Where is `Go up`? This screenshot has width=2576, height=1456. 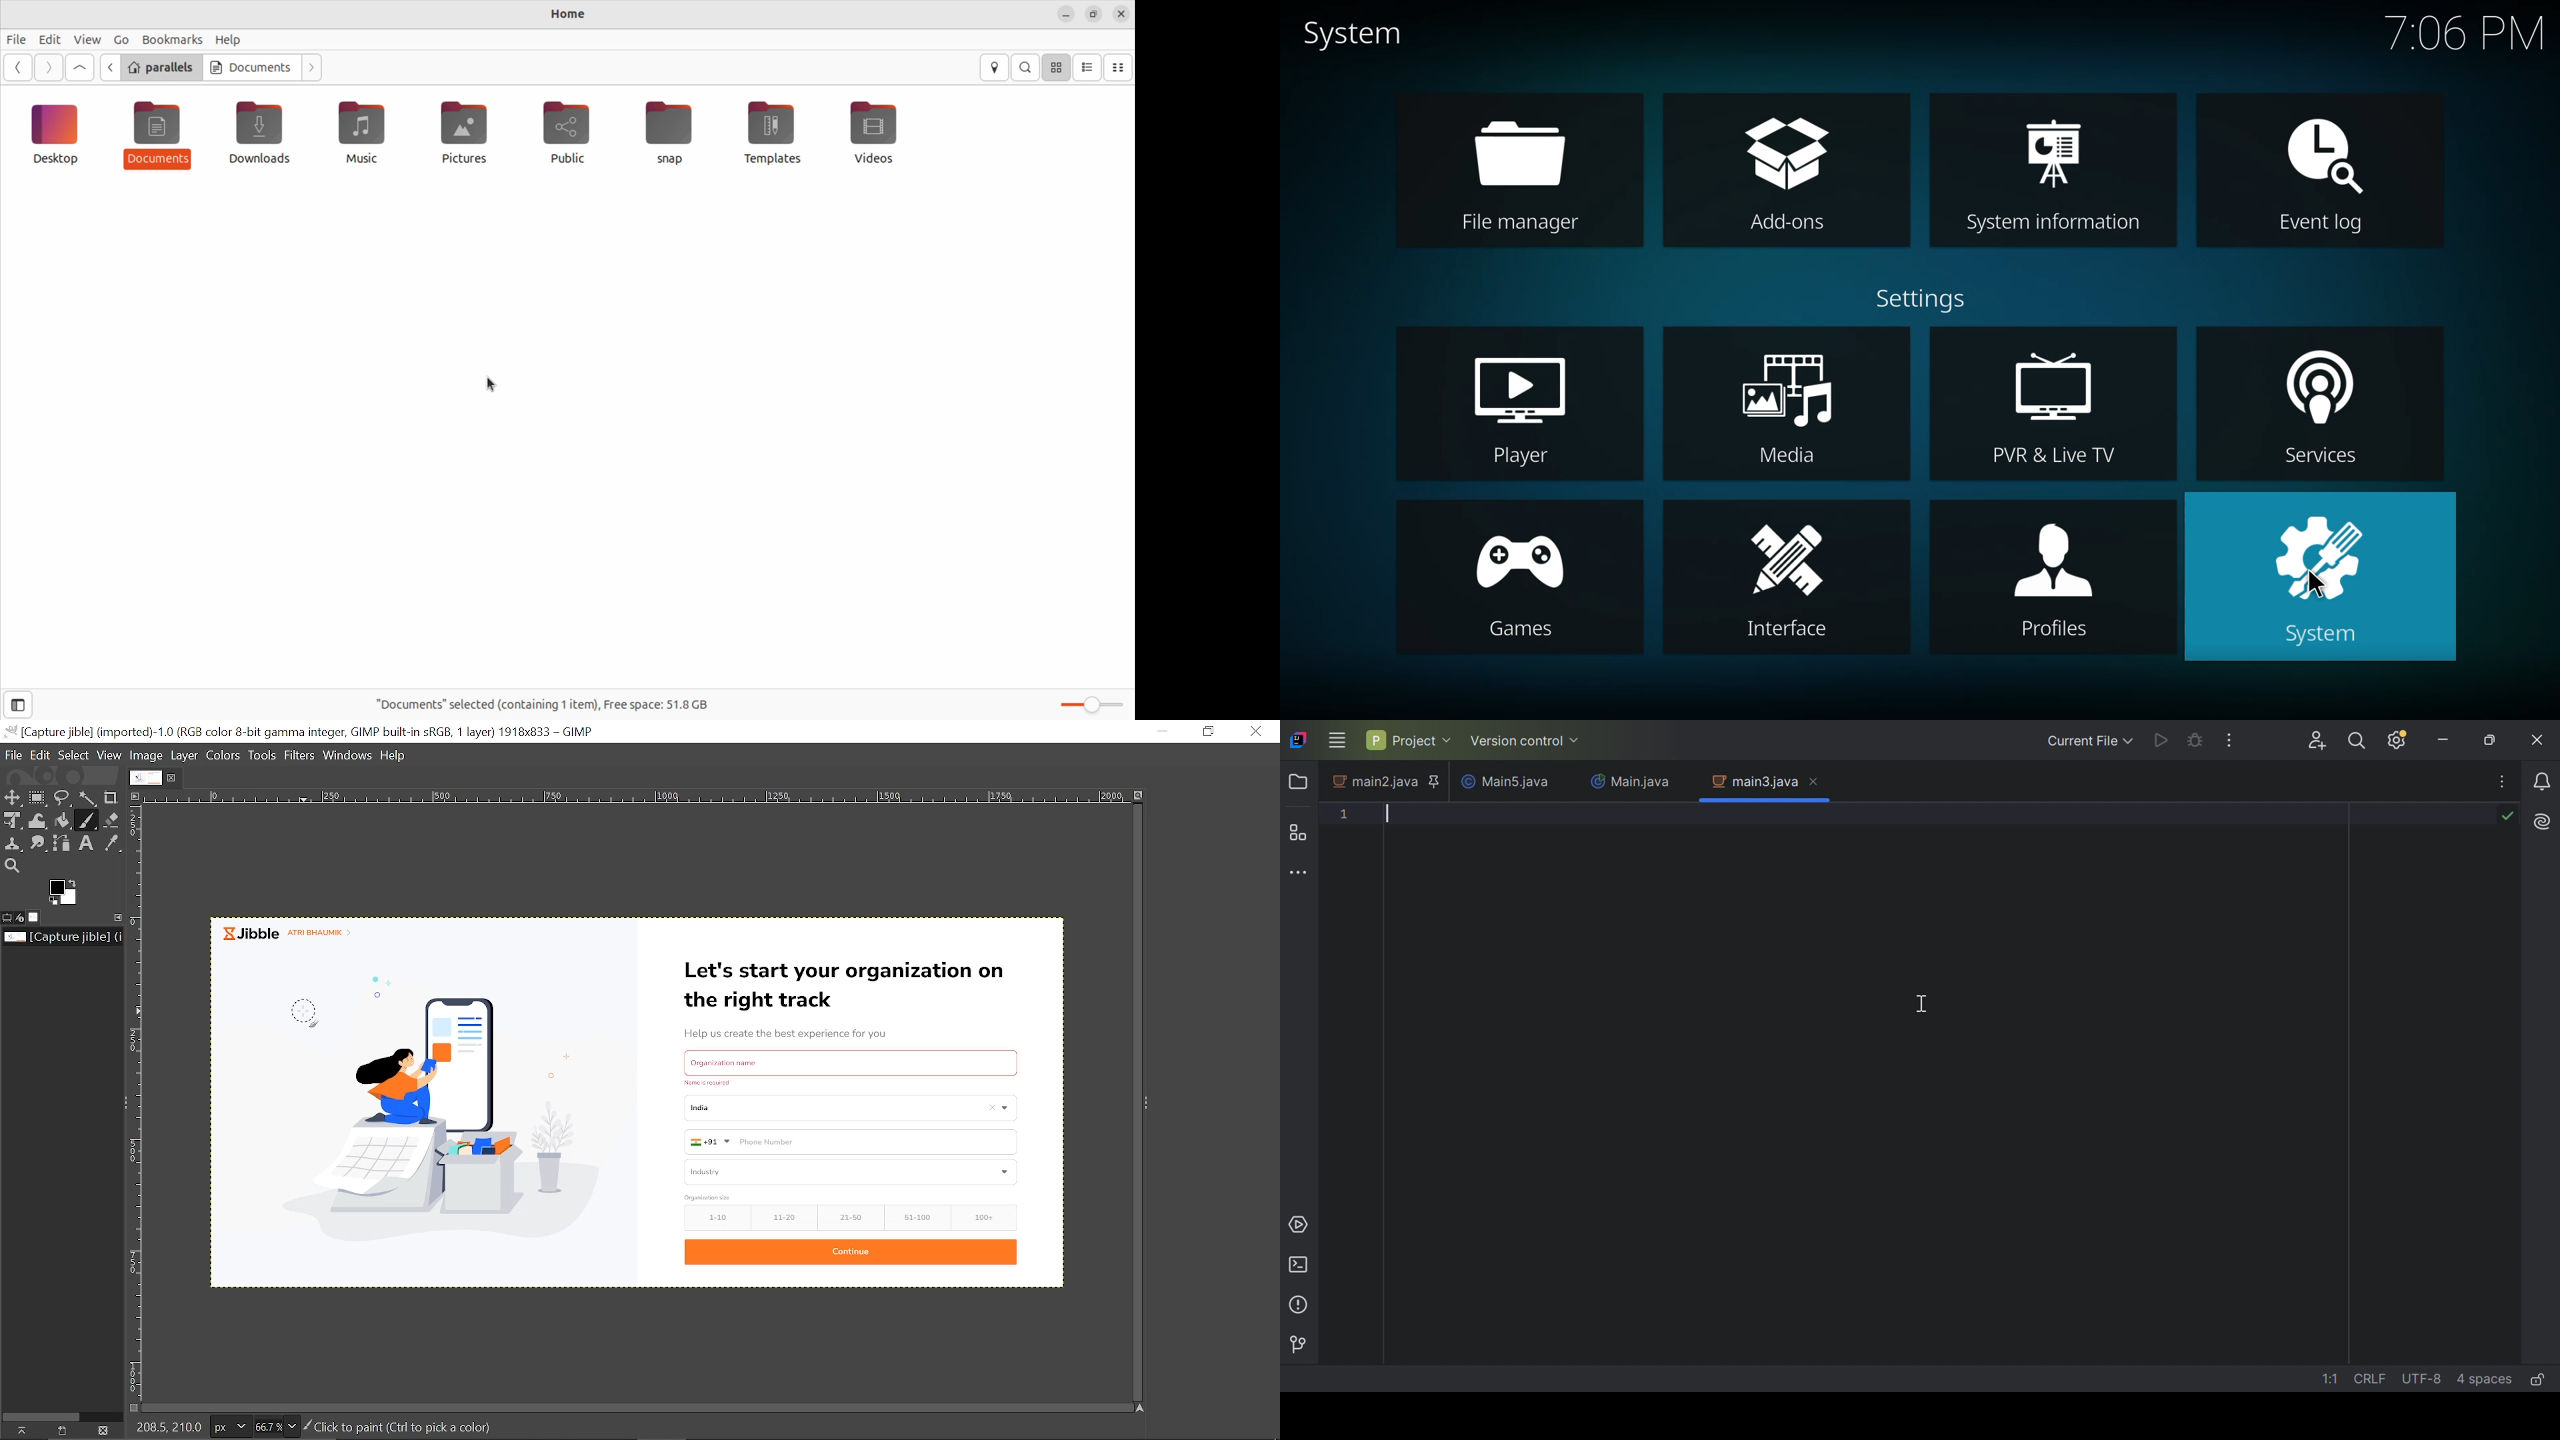 Go up is located at coordinates (80, 66).